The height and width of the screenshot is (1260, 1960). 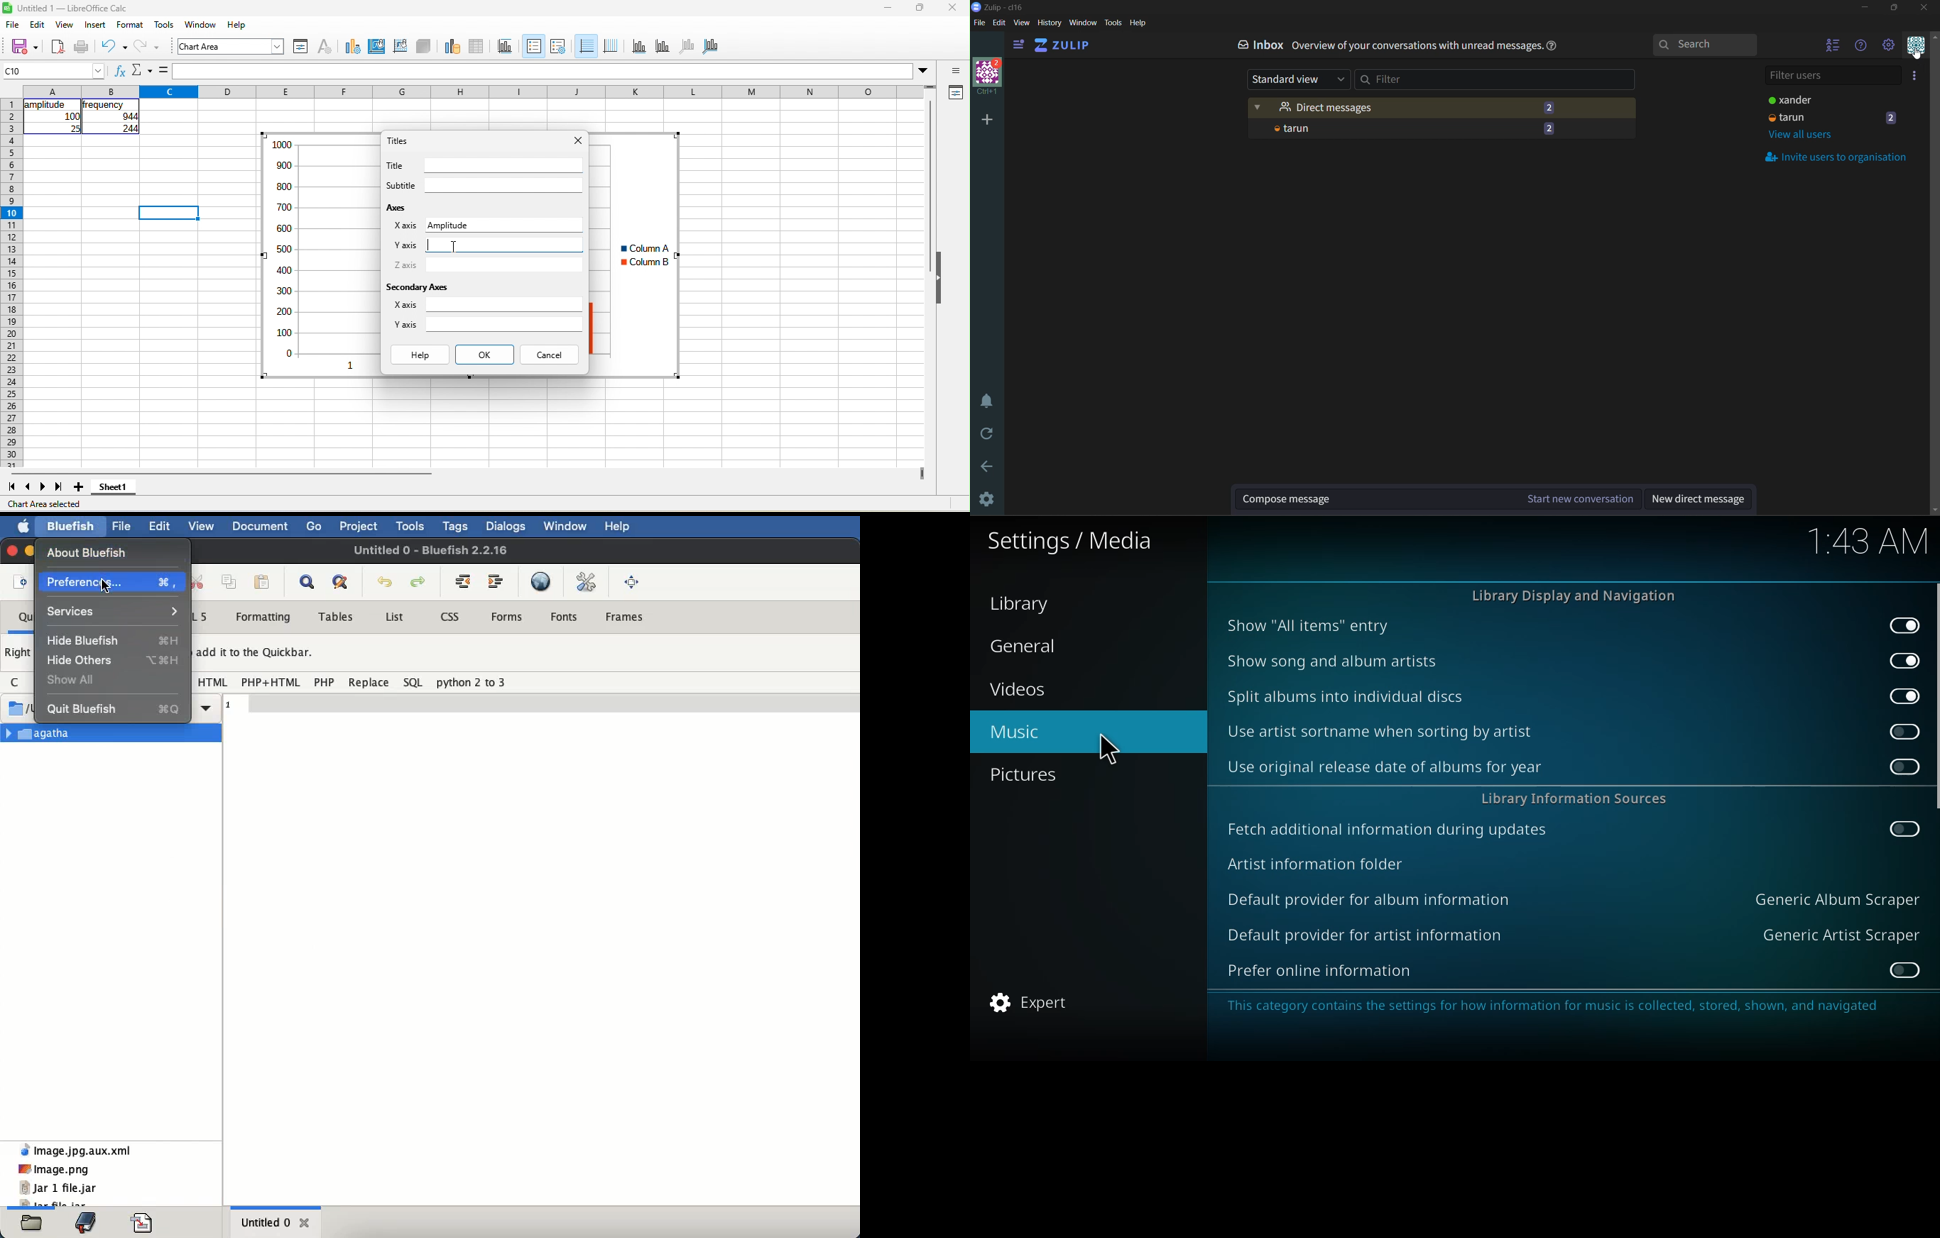 What do you see at coordinates (1019, 690) in the screenshot?
I see `videos` at bounding box center [1019, 690].